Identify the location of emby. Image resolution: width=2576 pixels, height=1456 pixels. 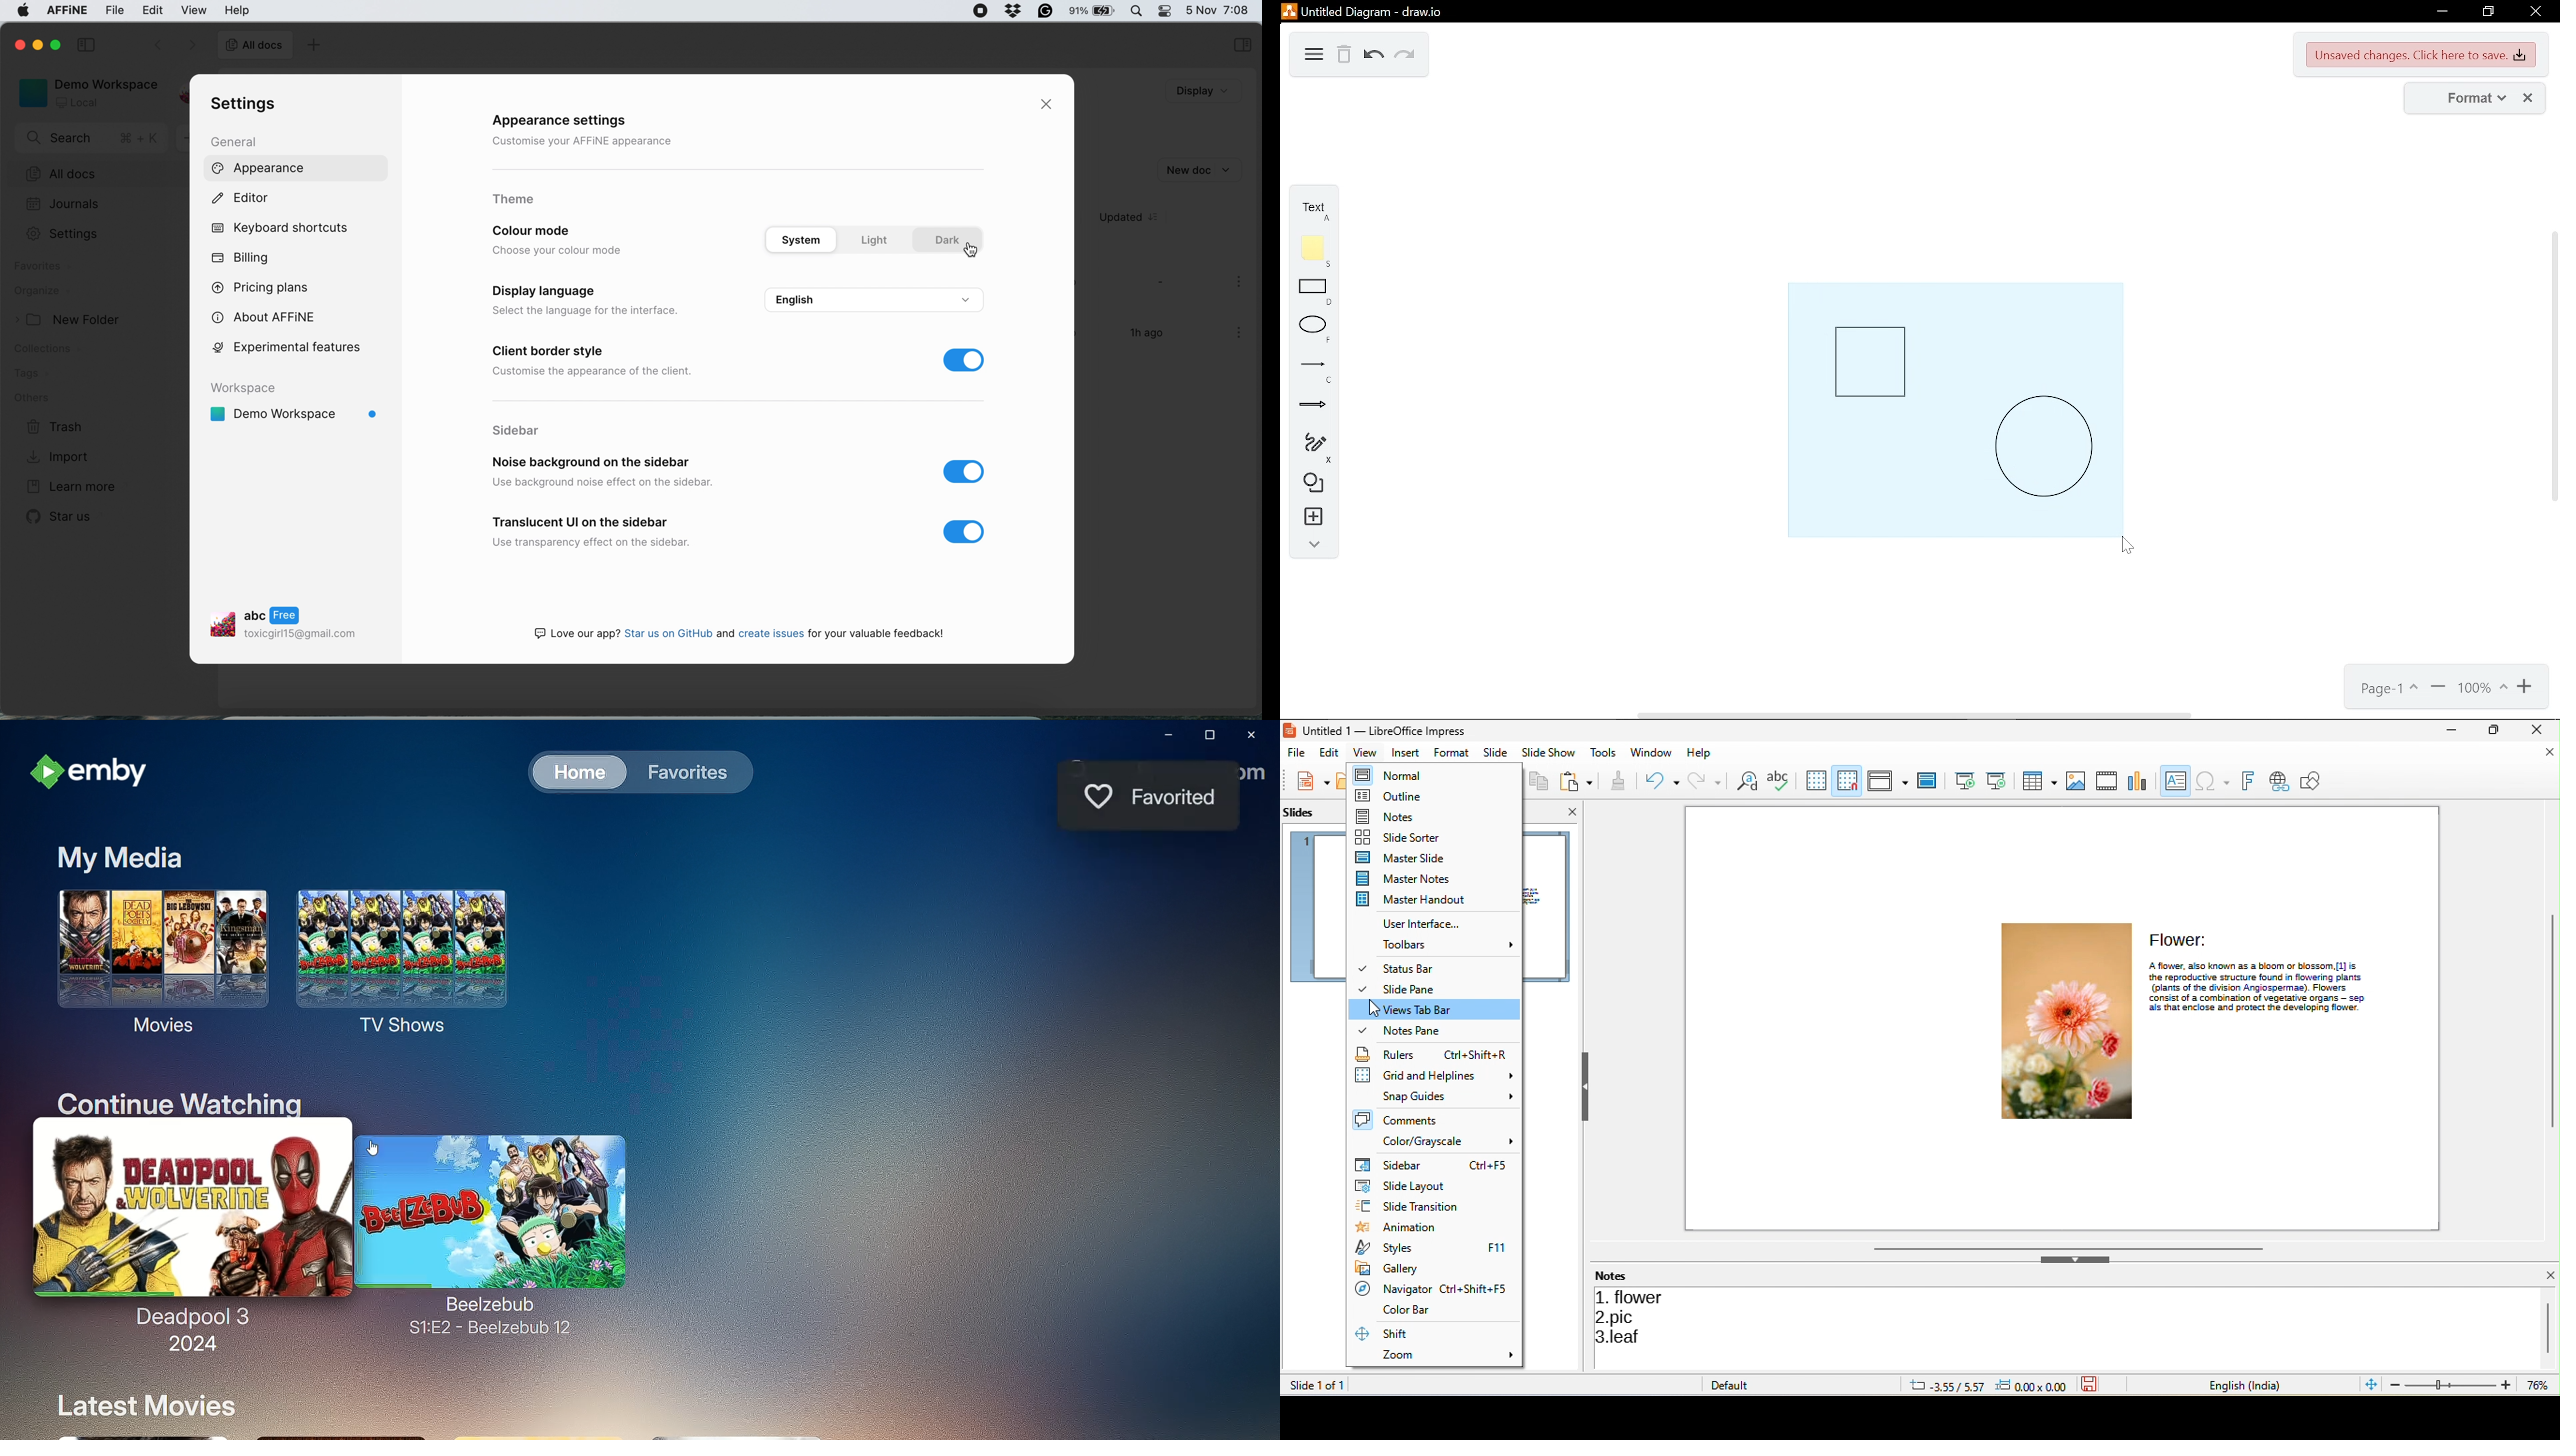
(89, 774).